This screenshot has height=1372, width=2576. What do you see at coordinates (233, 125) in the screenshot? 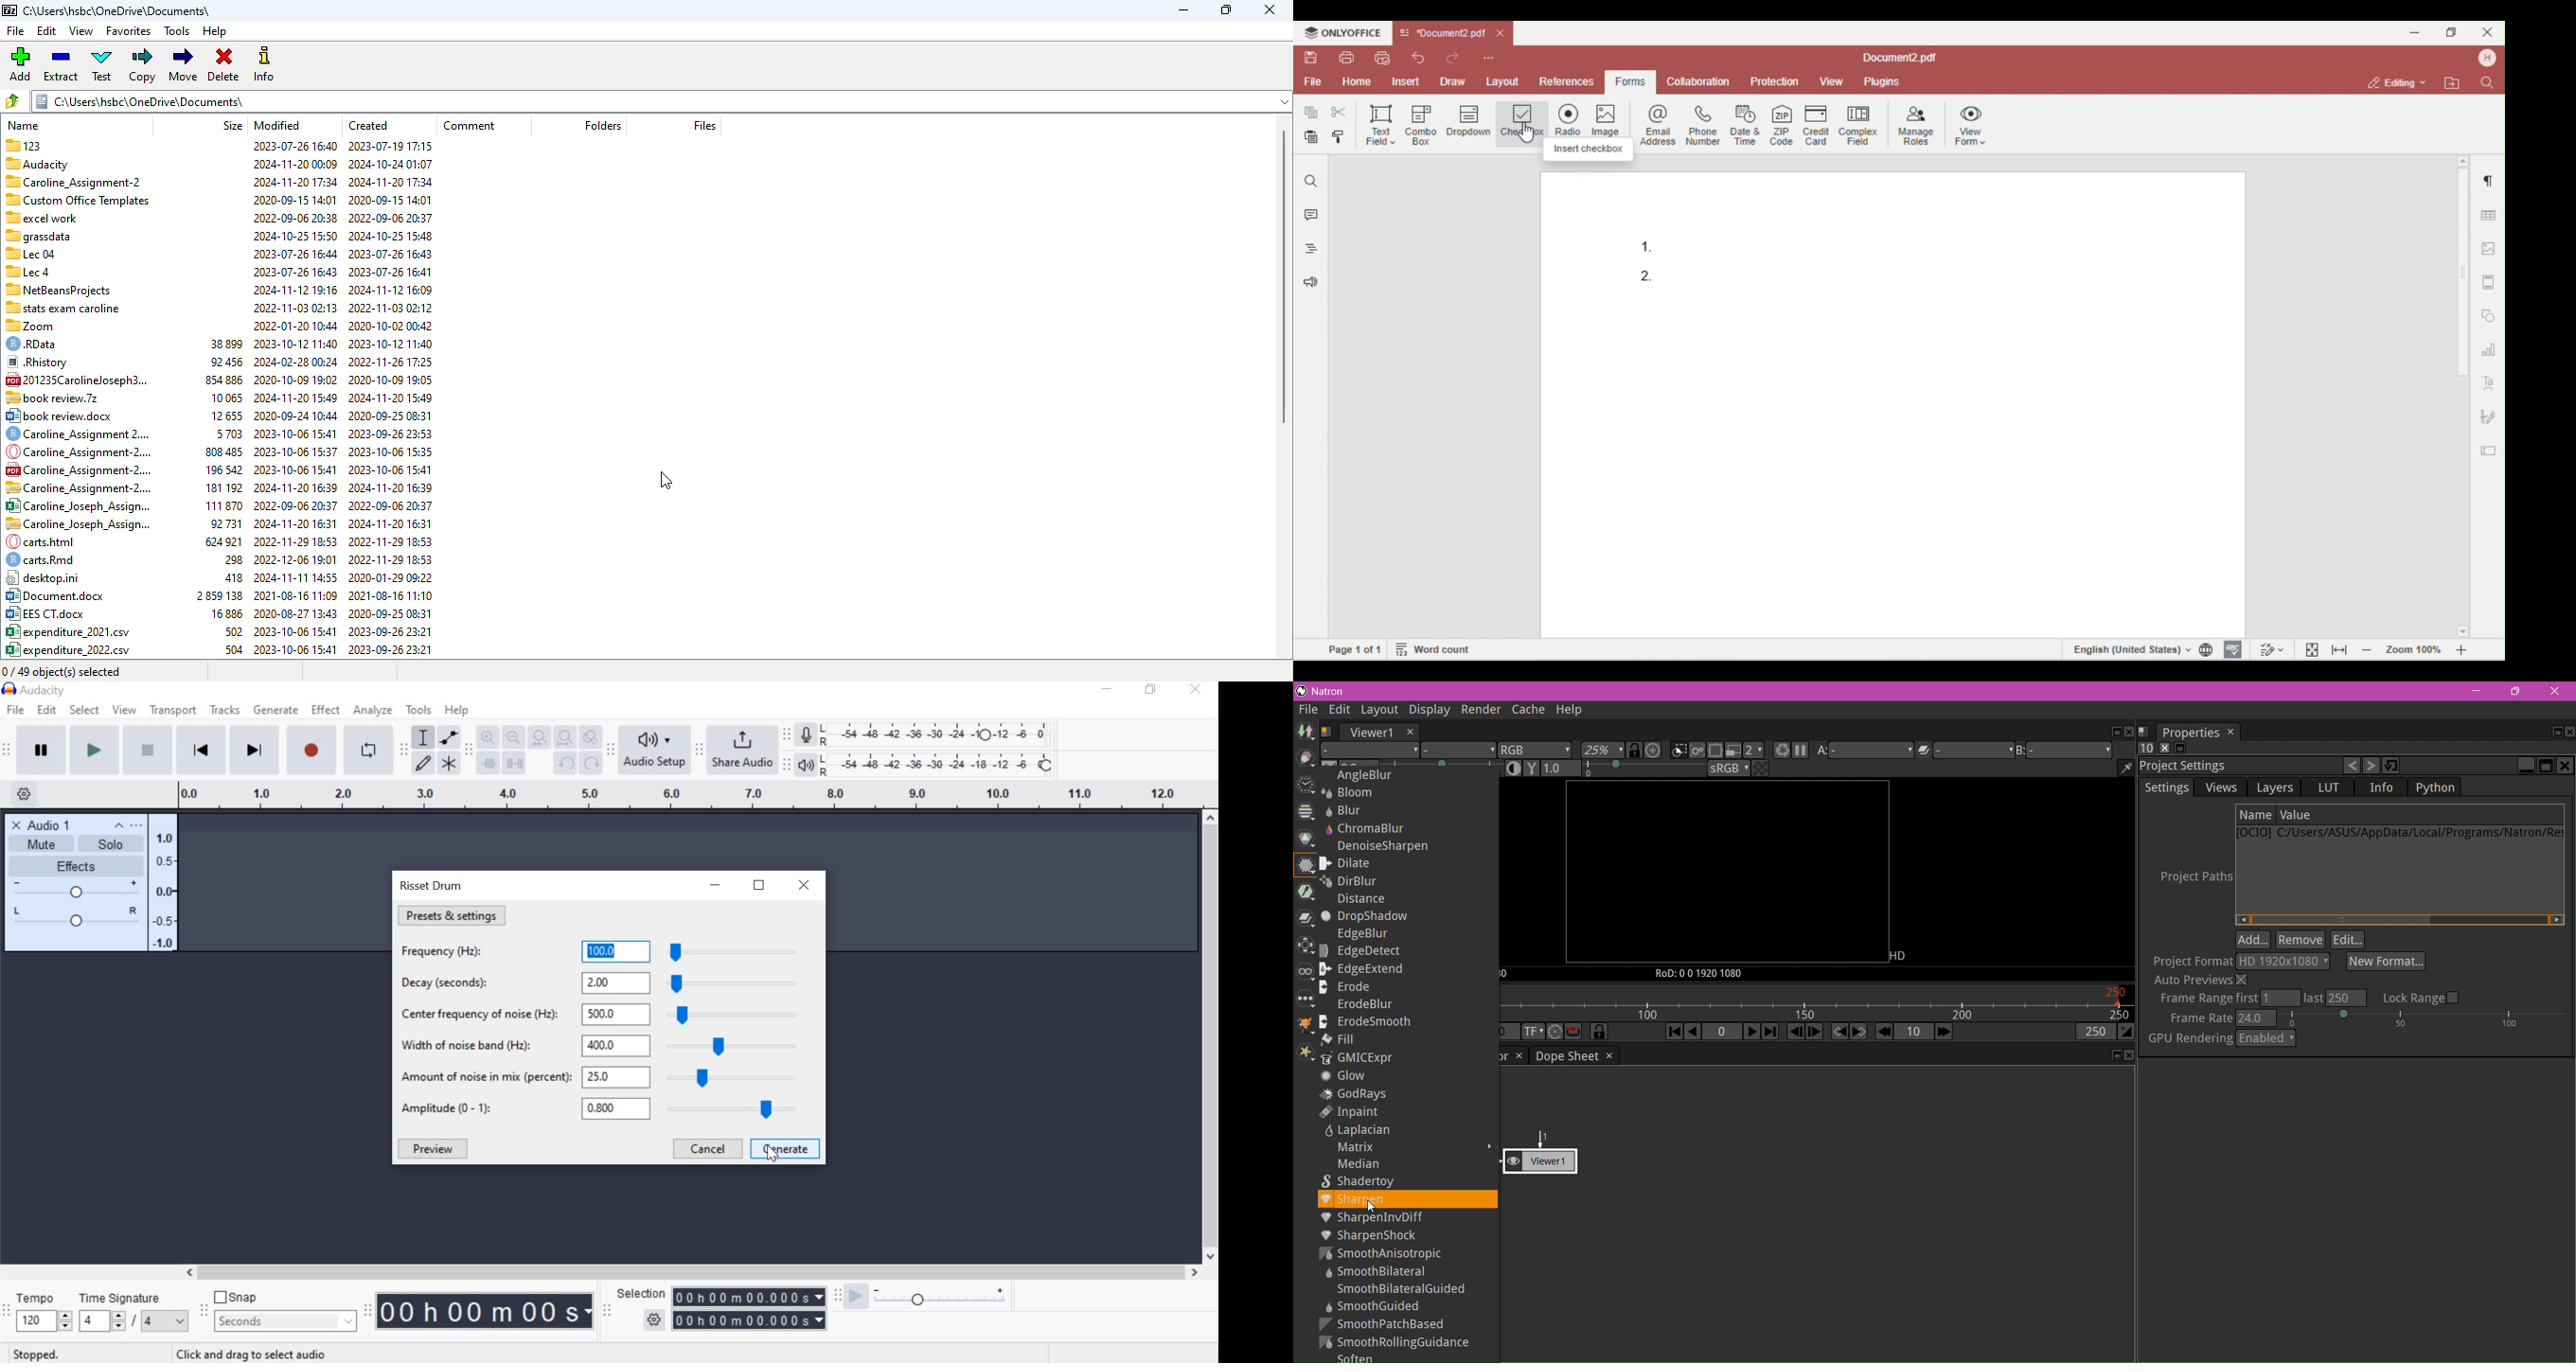
I see `size` at bounding box center [233, 125].